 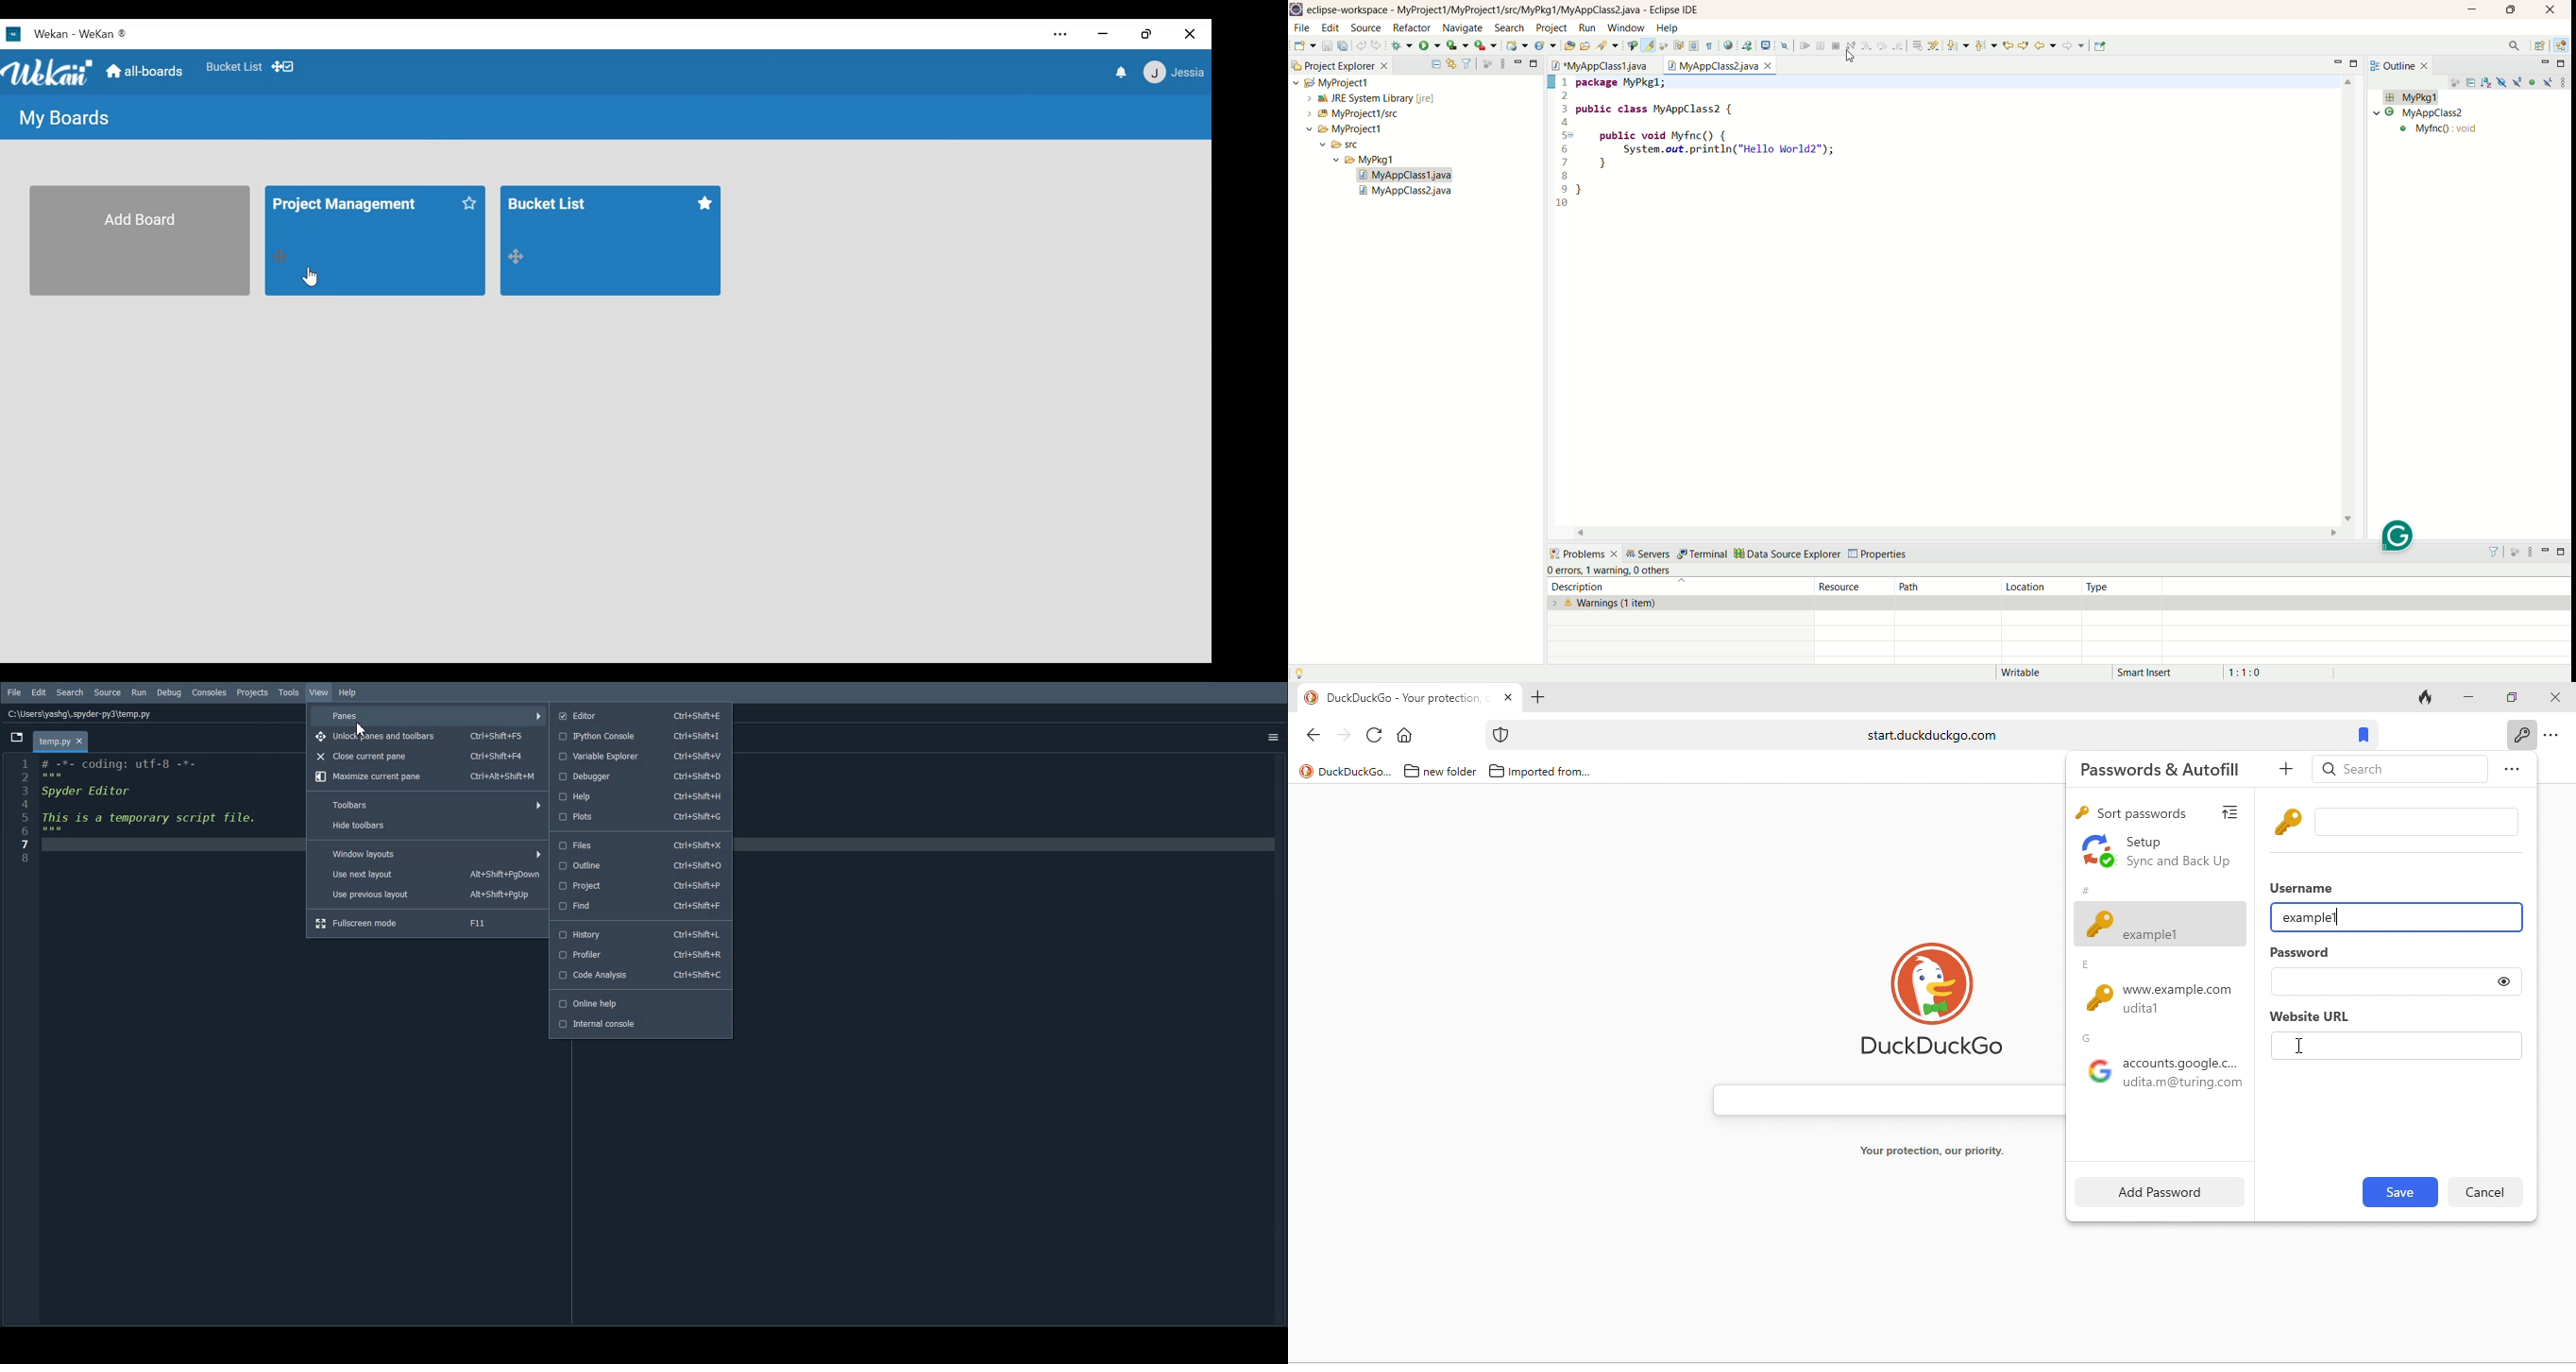 I want to click on window, so click(x=1625, y=28).